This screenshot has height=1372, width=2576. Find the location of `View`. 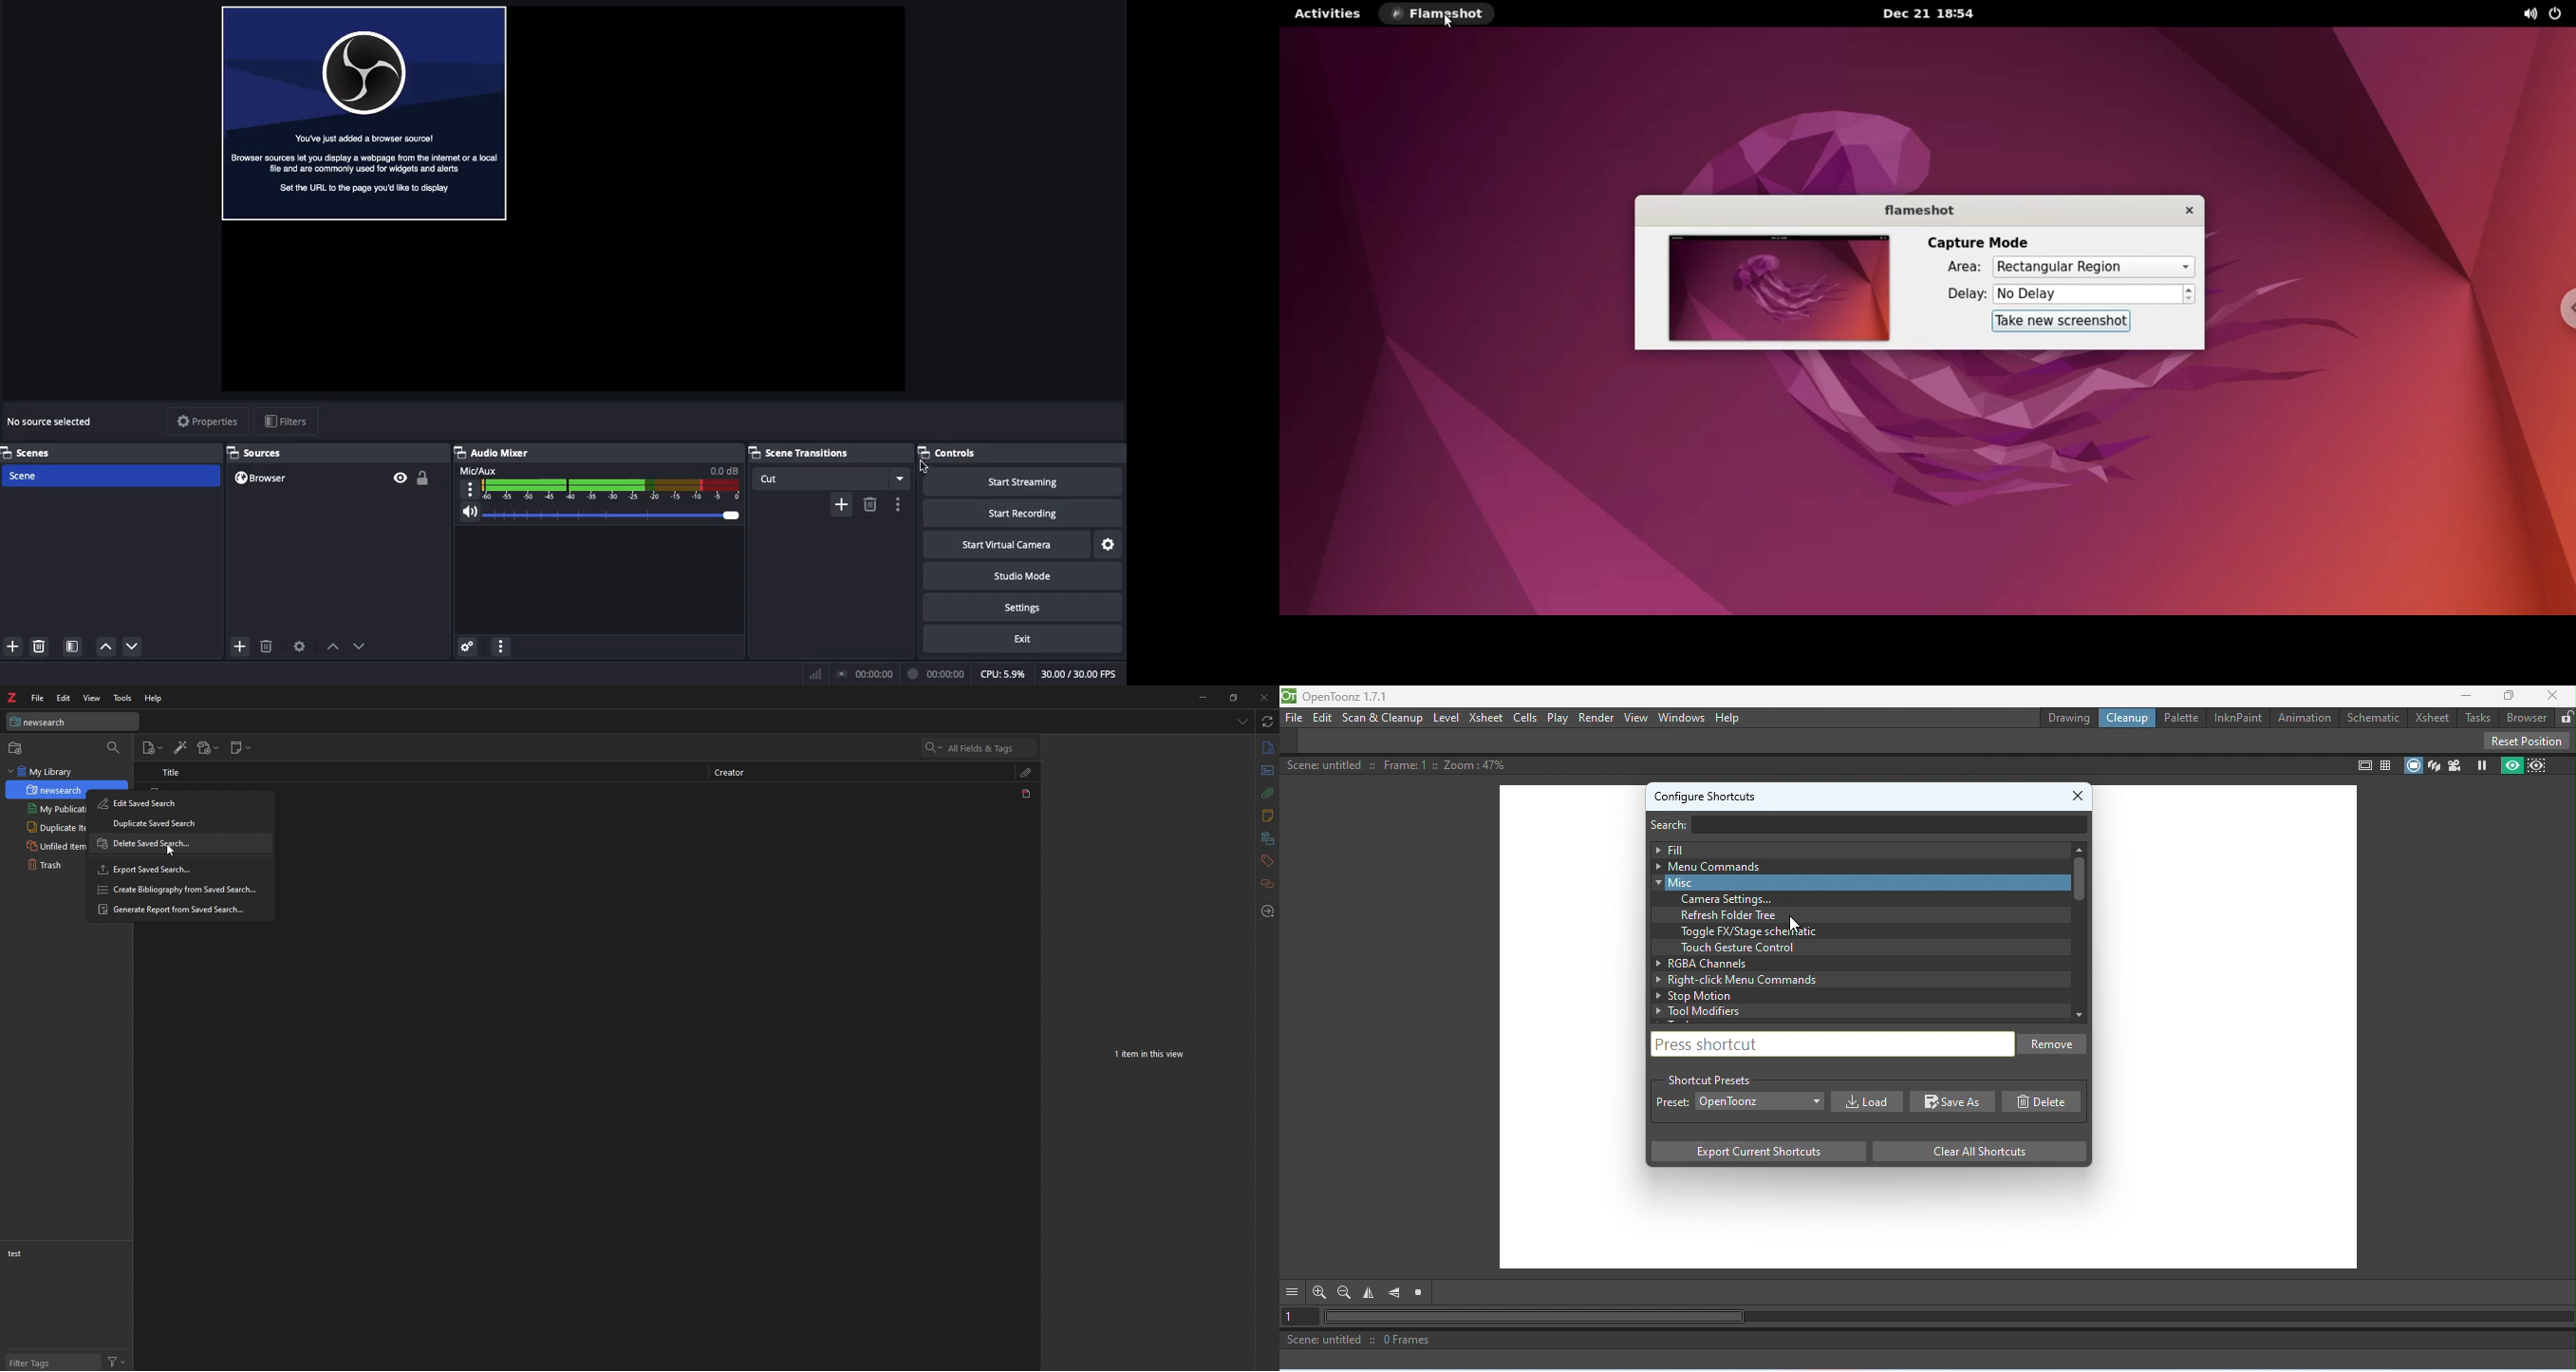

View is located at coordinates (1634, 719).